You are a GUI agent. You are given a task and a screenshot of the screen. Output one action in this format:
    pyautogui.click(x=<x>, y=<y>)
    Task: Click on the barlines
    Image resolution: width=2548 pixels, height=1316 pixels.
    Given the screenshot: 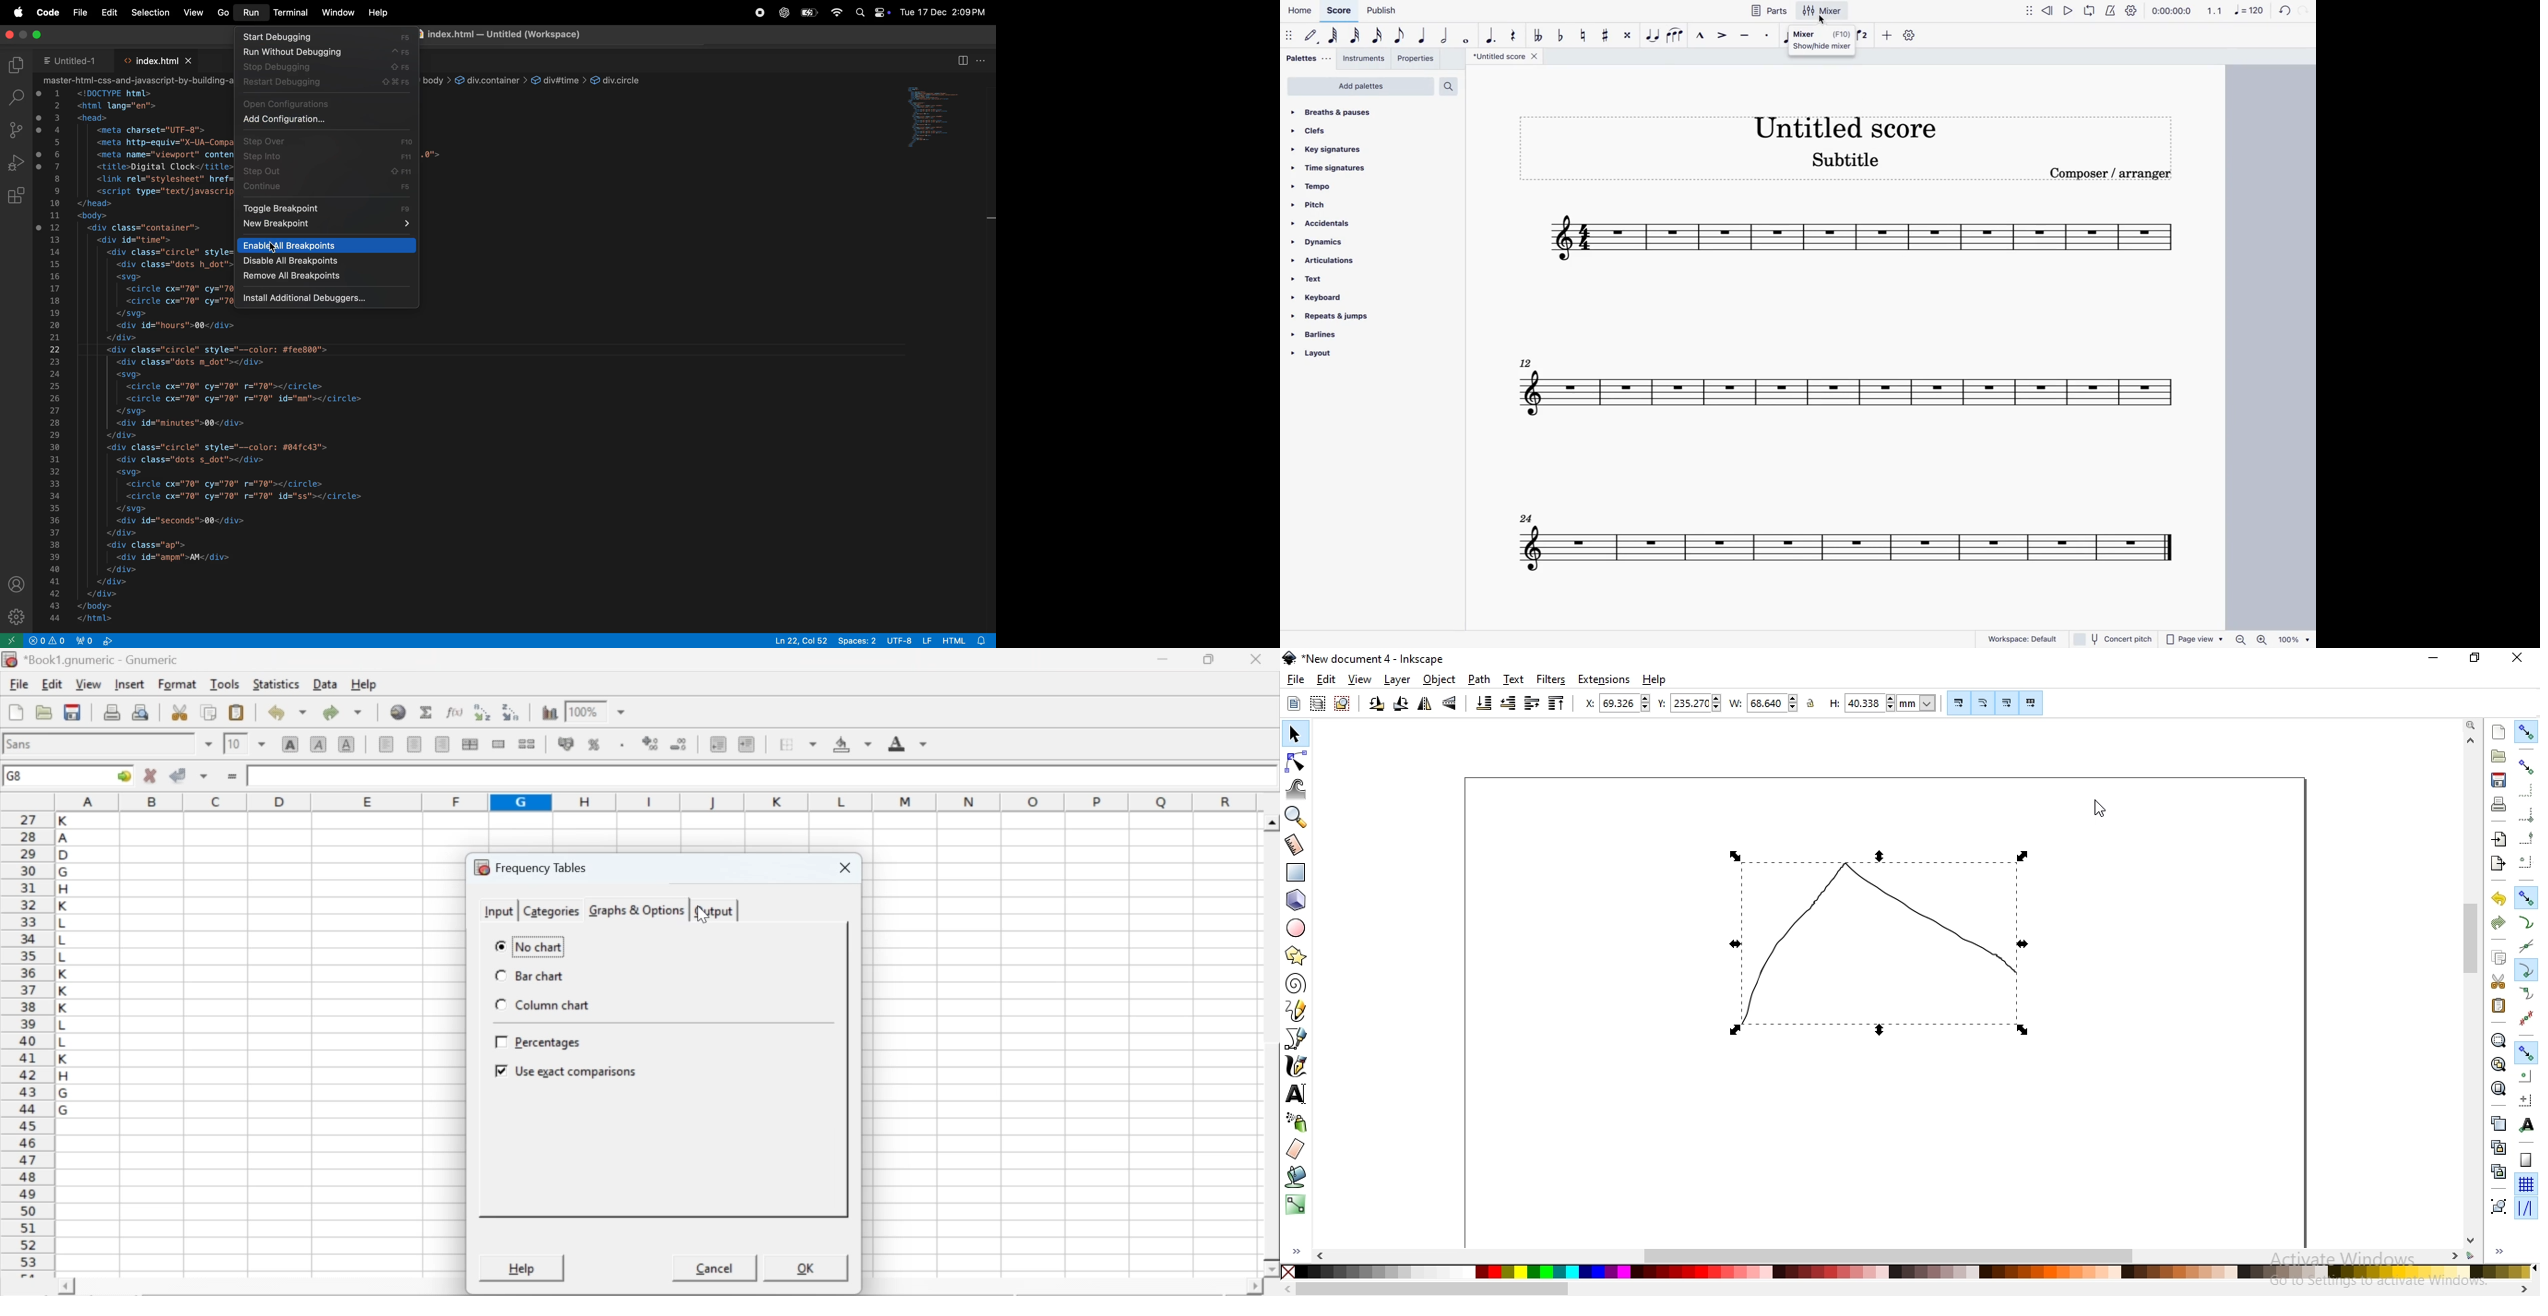 What is the action you would take?
    pyautogui.click(x=1331, y=336)
    